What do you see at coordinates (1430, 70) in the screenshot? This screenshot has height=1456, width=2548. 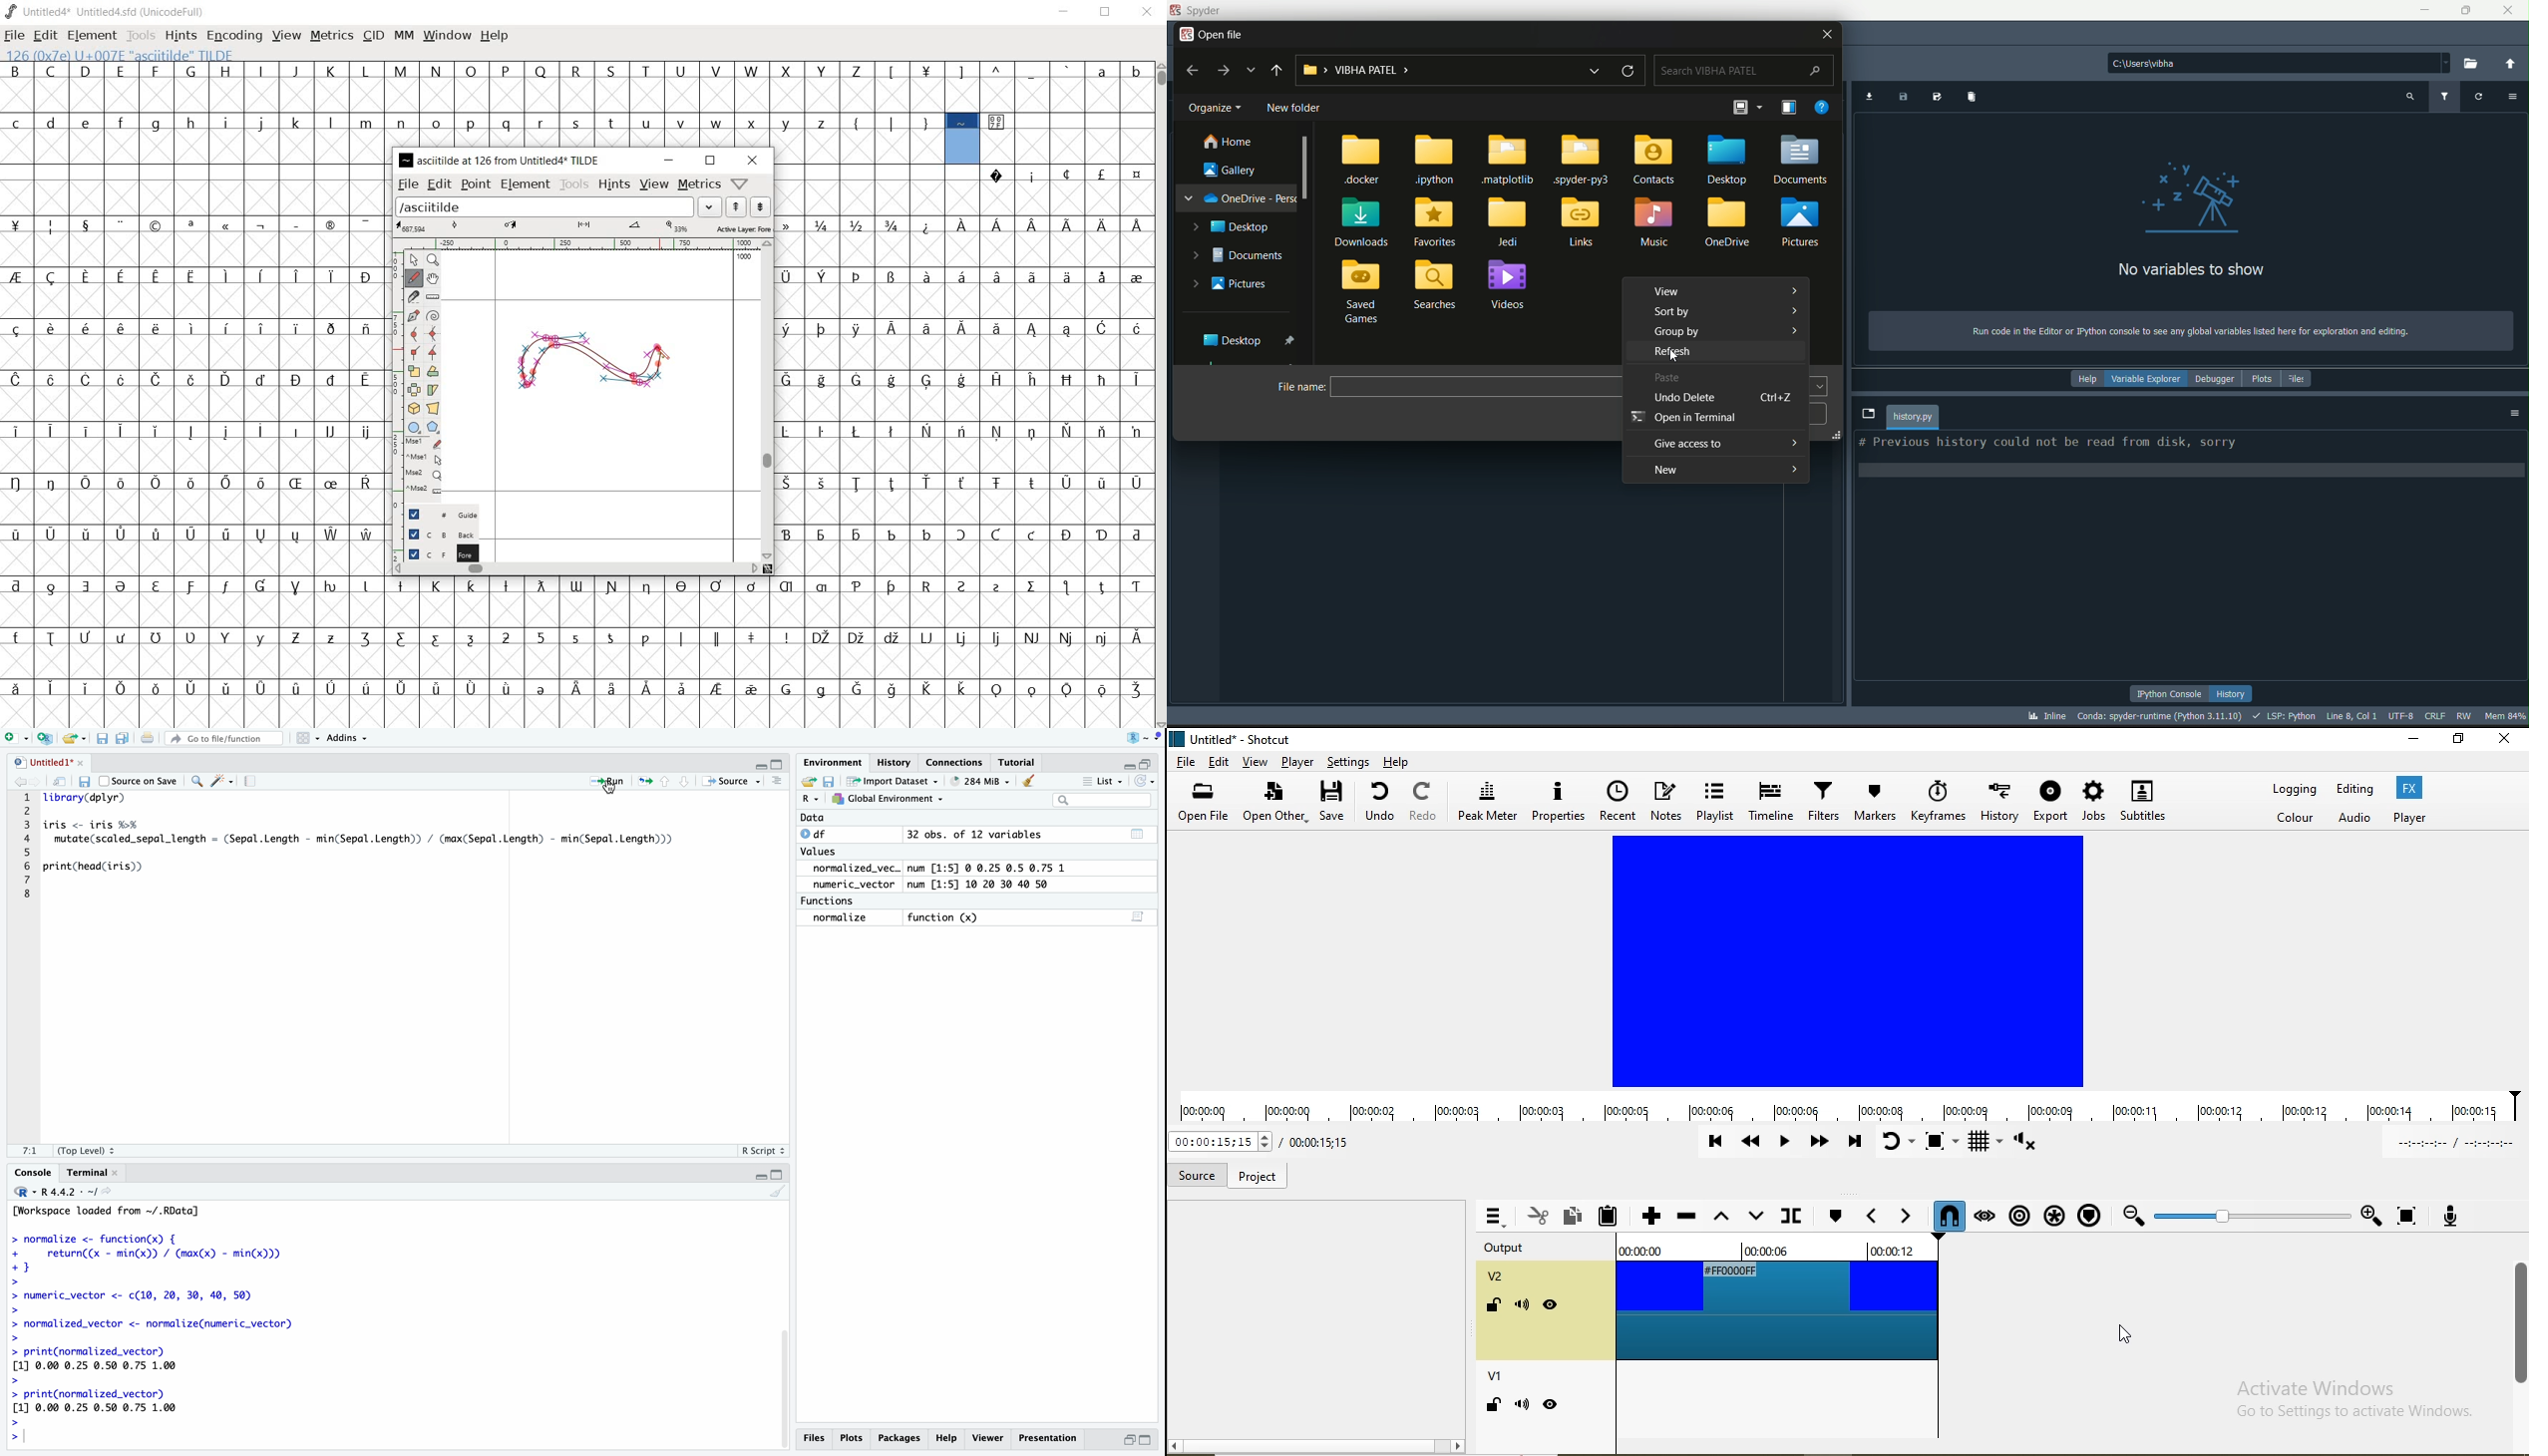 I see `file path` at bounding box center [1430, 70].